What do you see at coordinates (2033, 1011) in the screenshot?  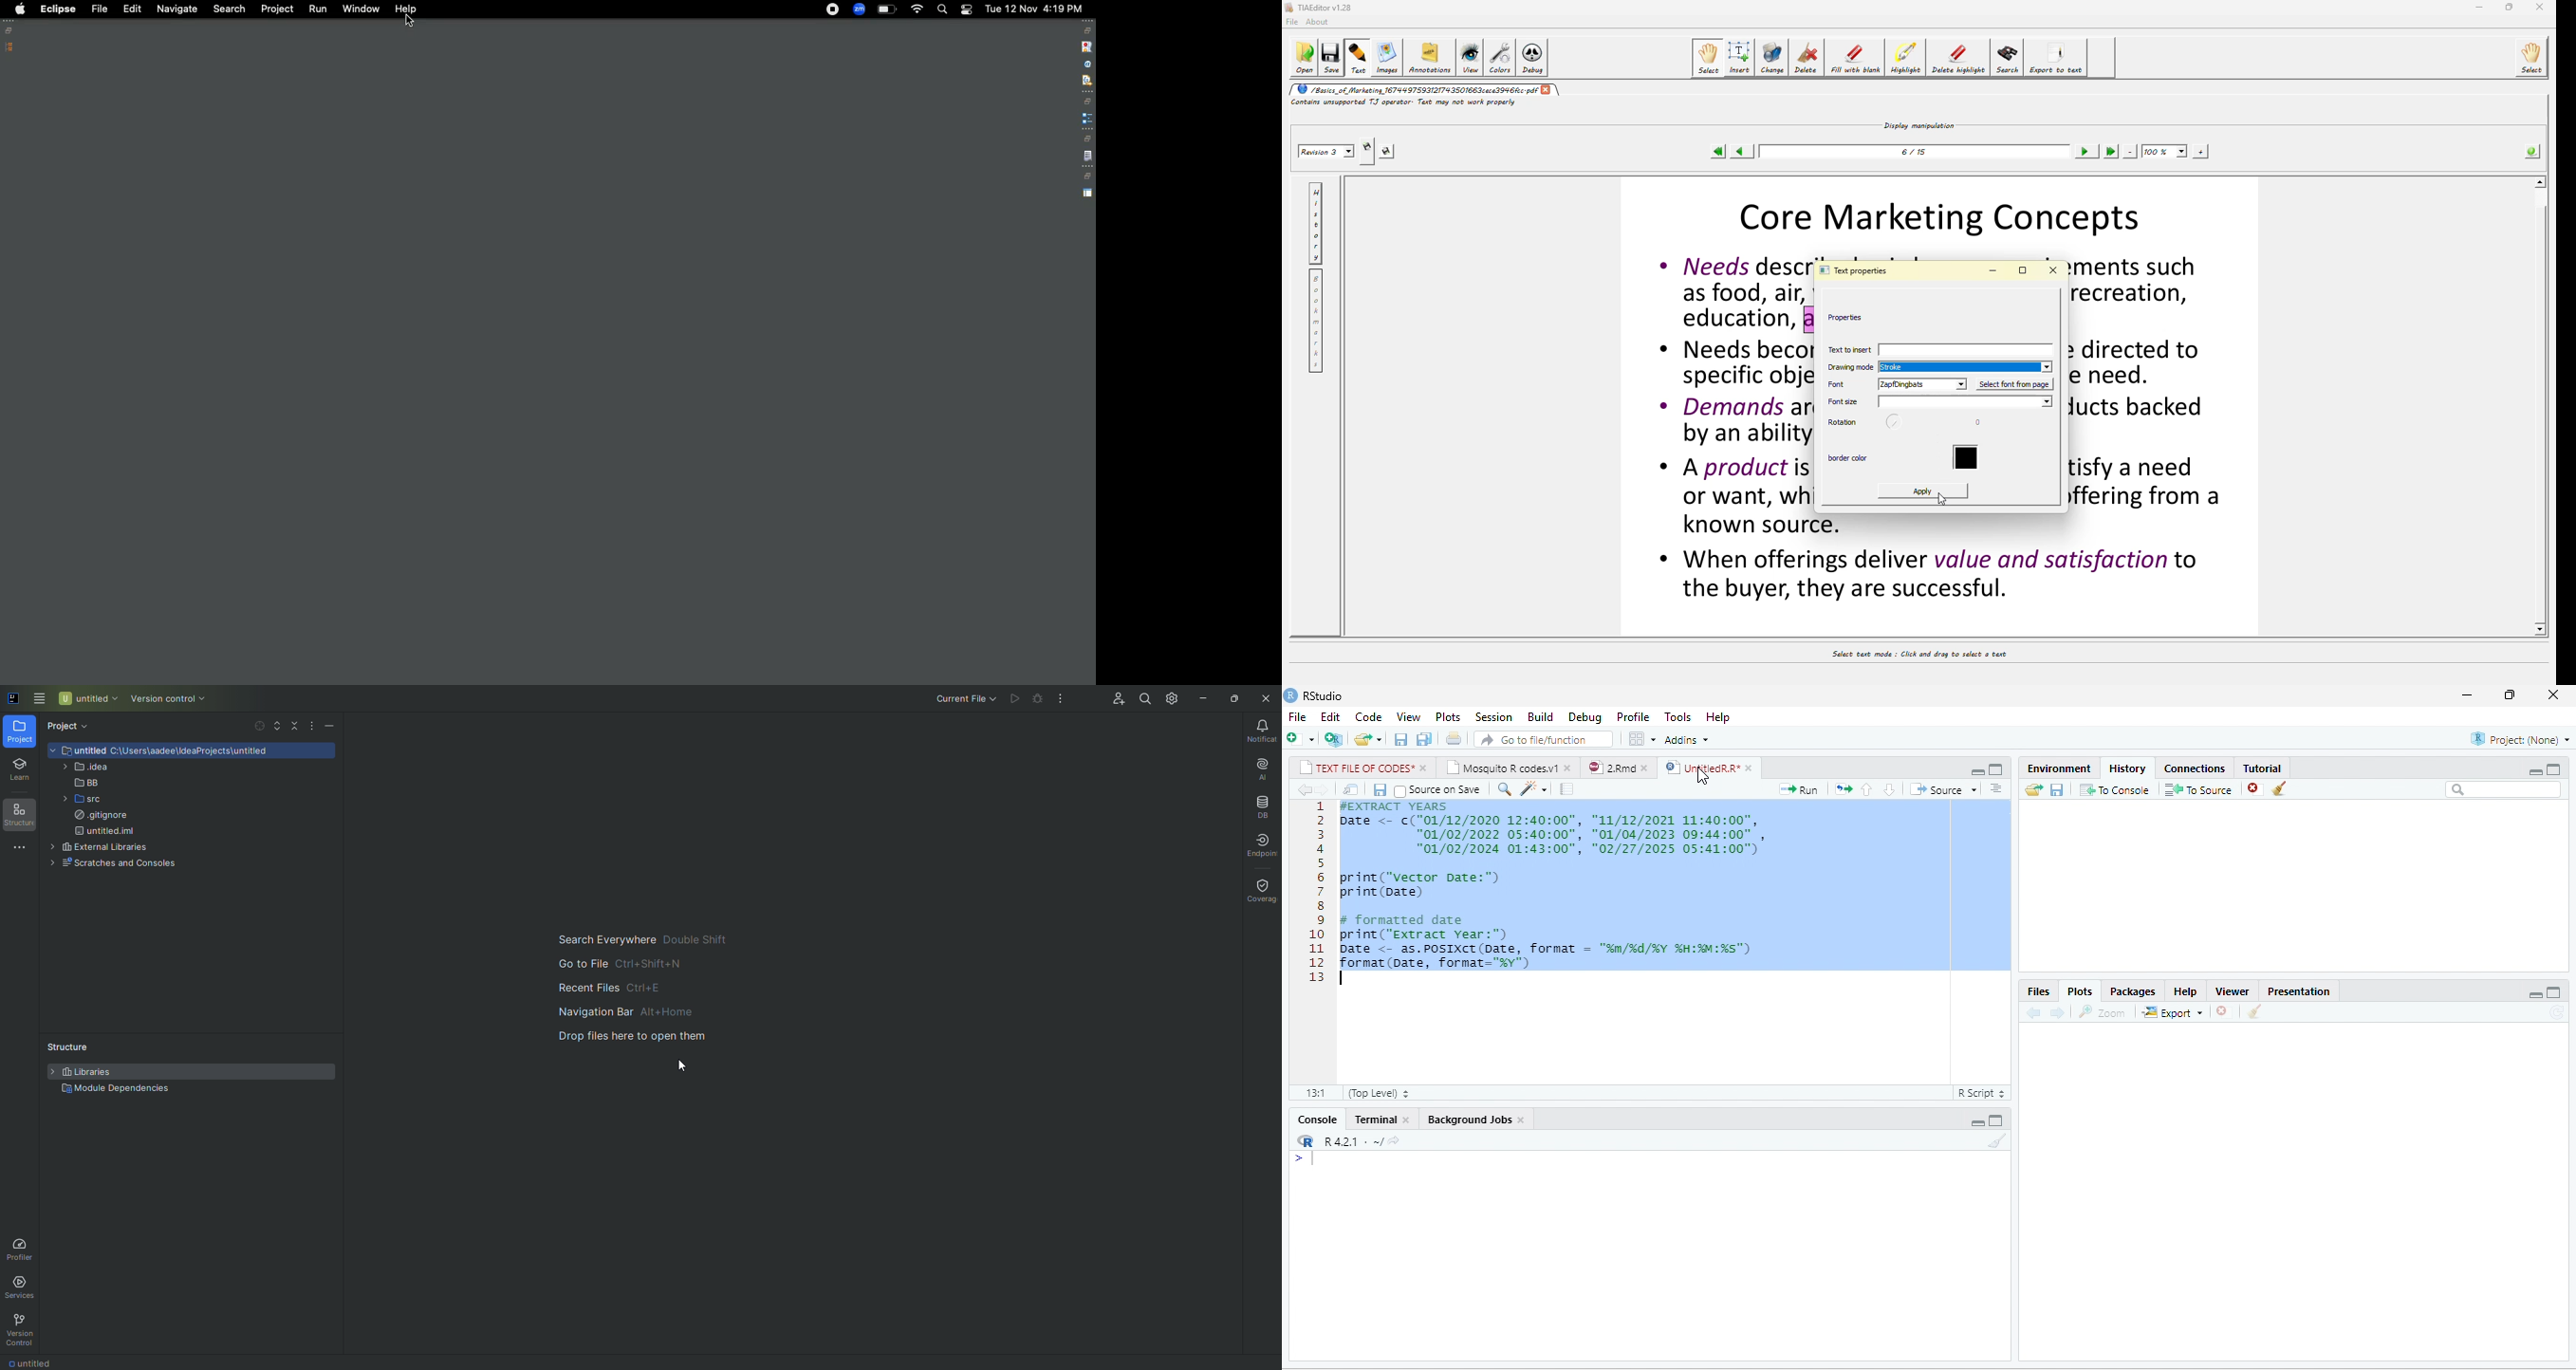 I see `back` at bounding box center [2033, 1011].